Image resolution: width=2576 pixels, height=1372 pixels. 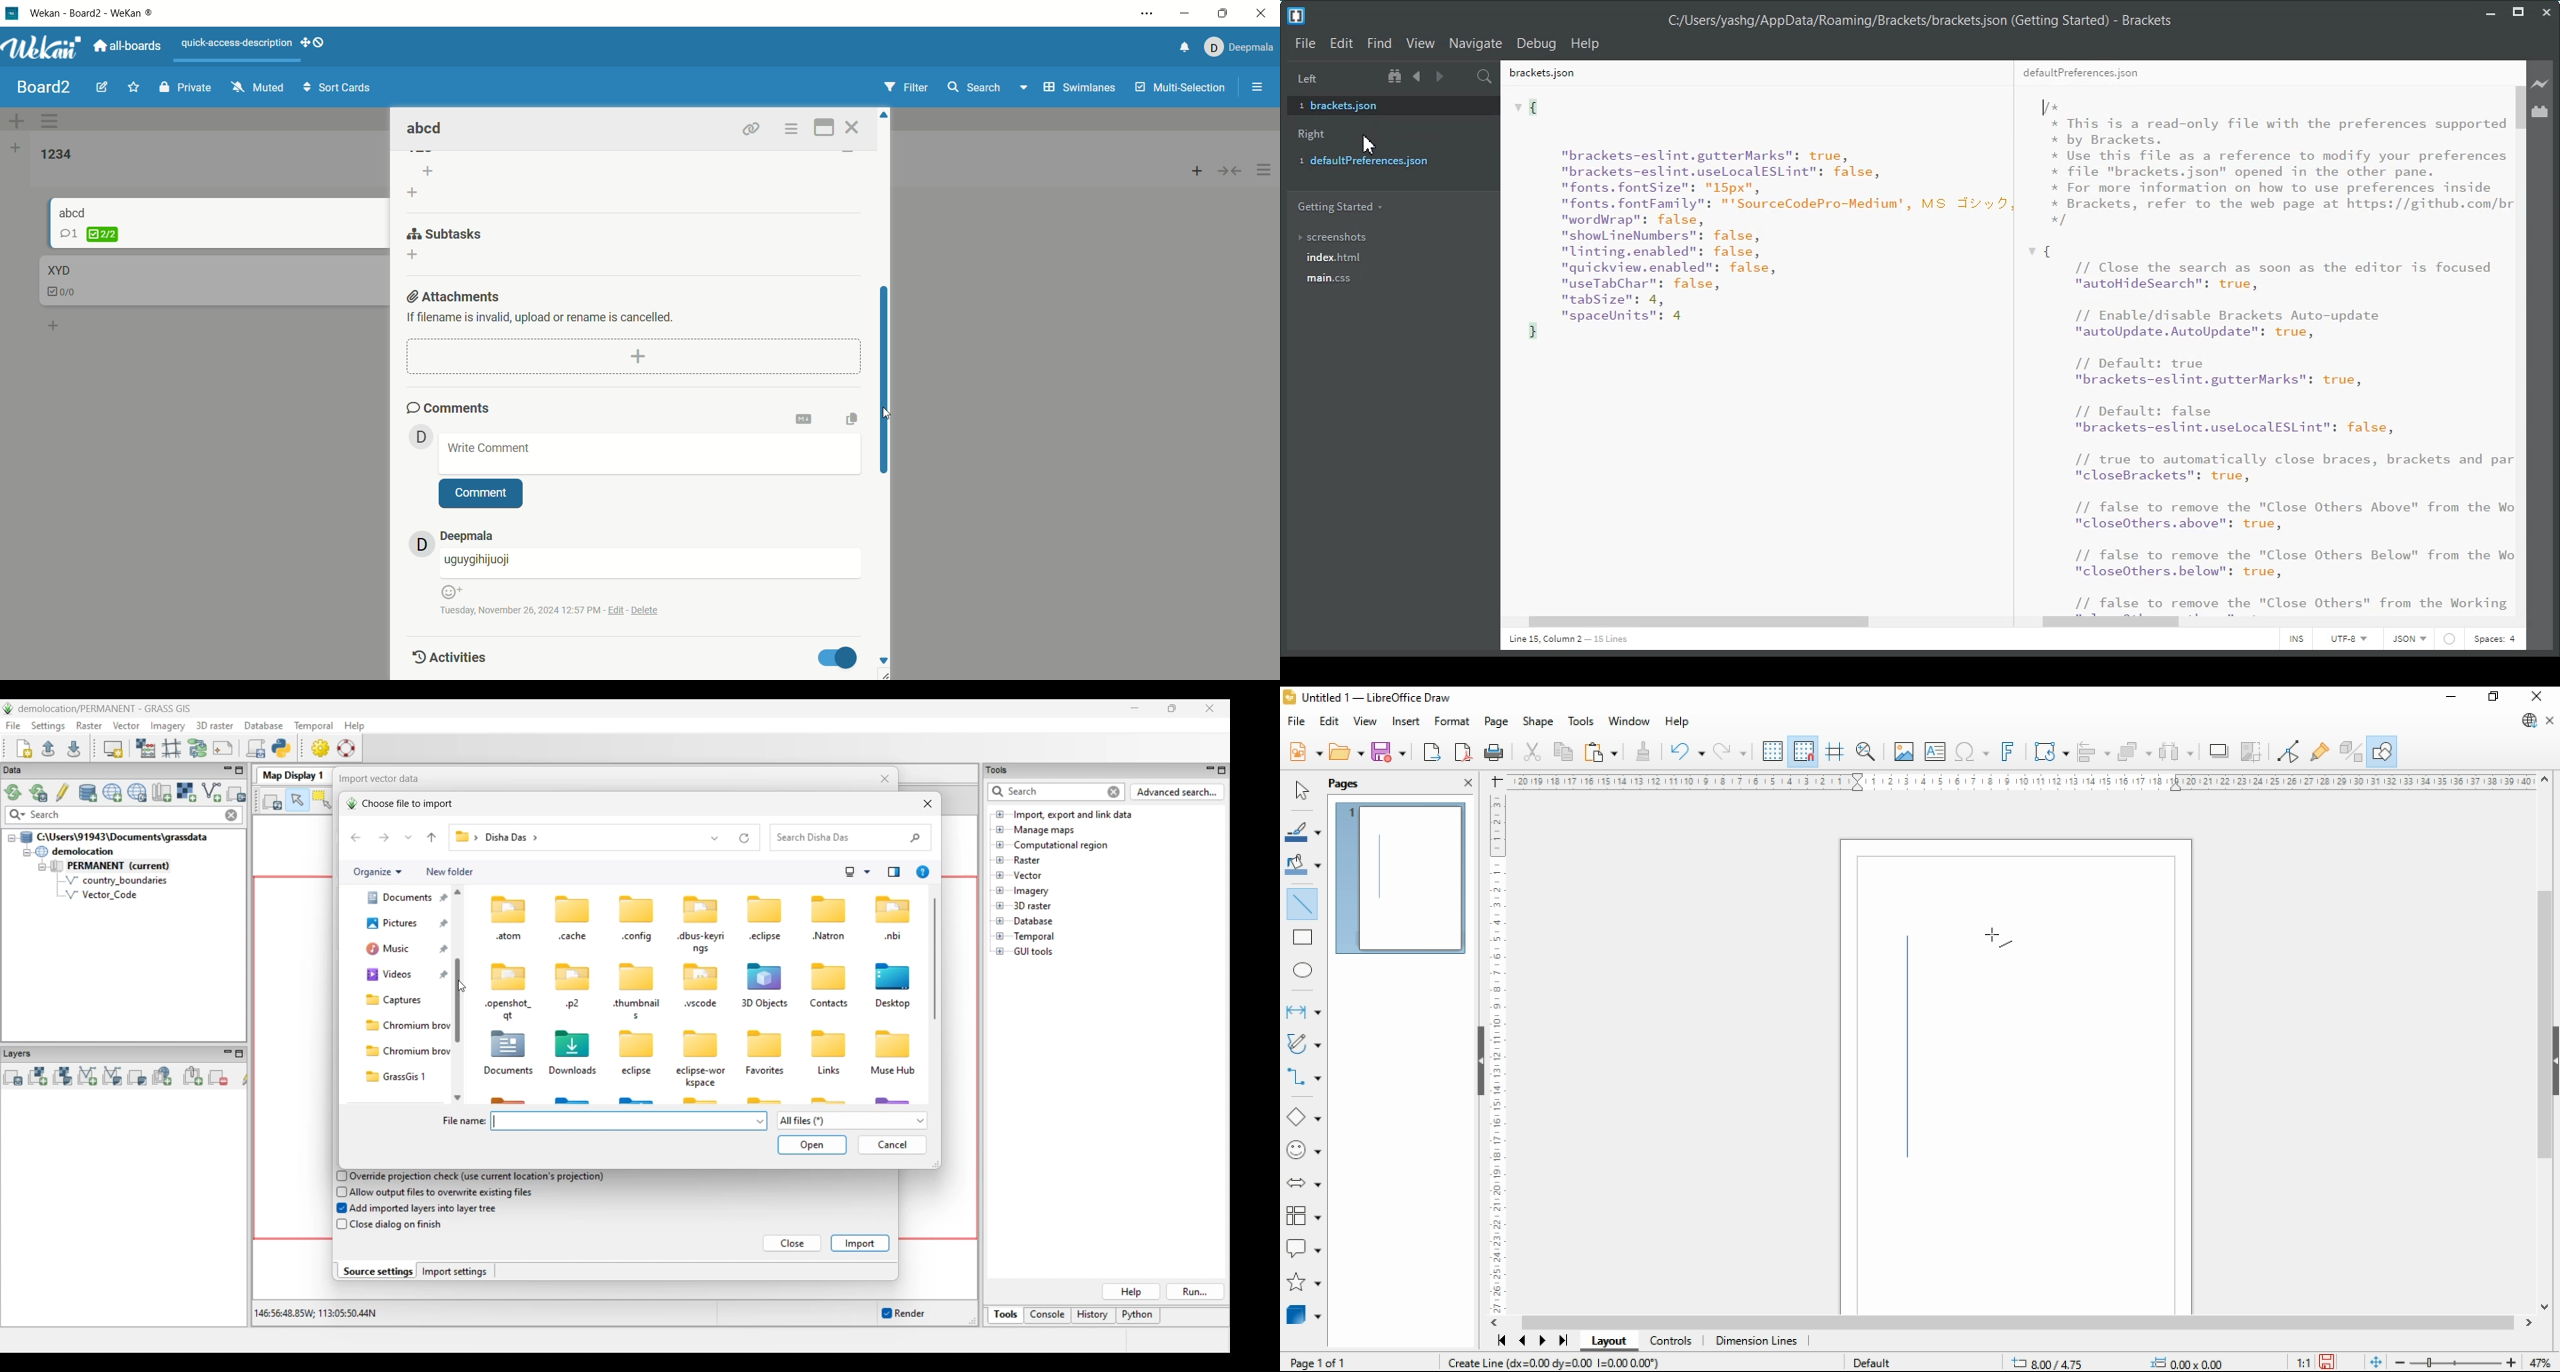 I want to click on Edit, so click(x=1342, y=44).